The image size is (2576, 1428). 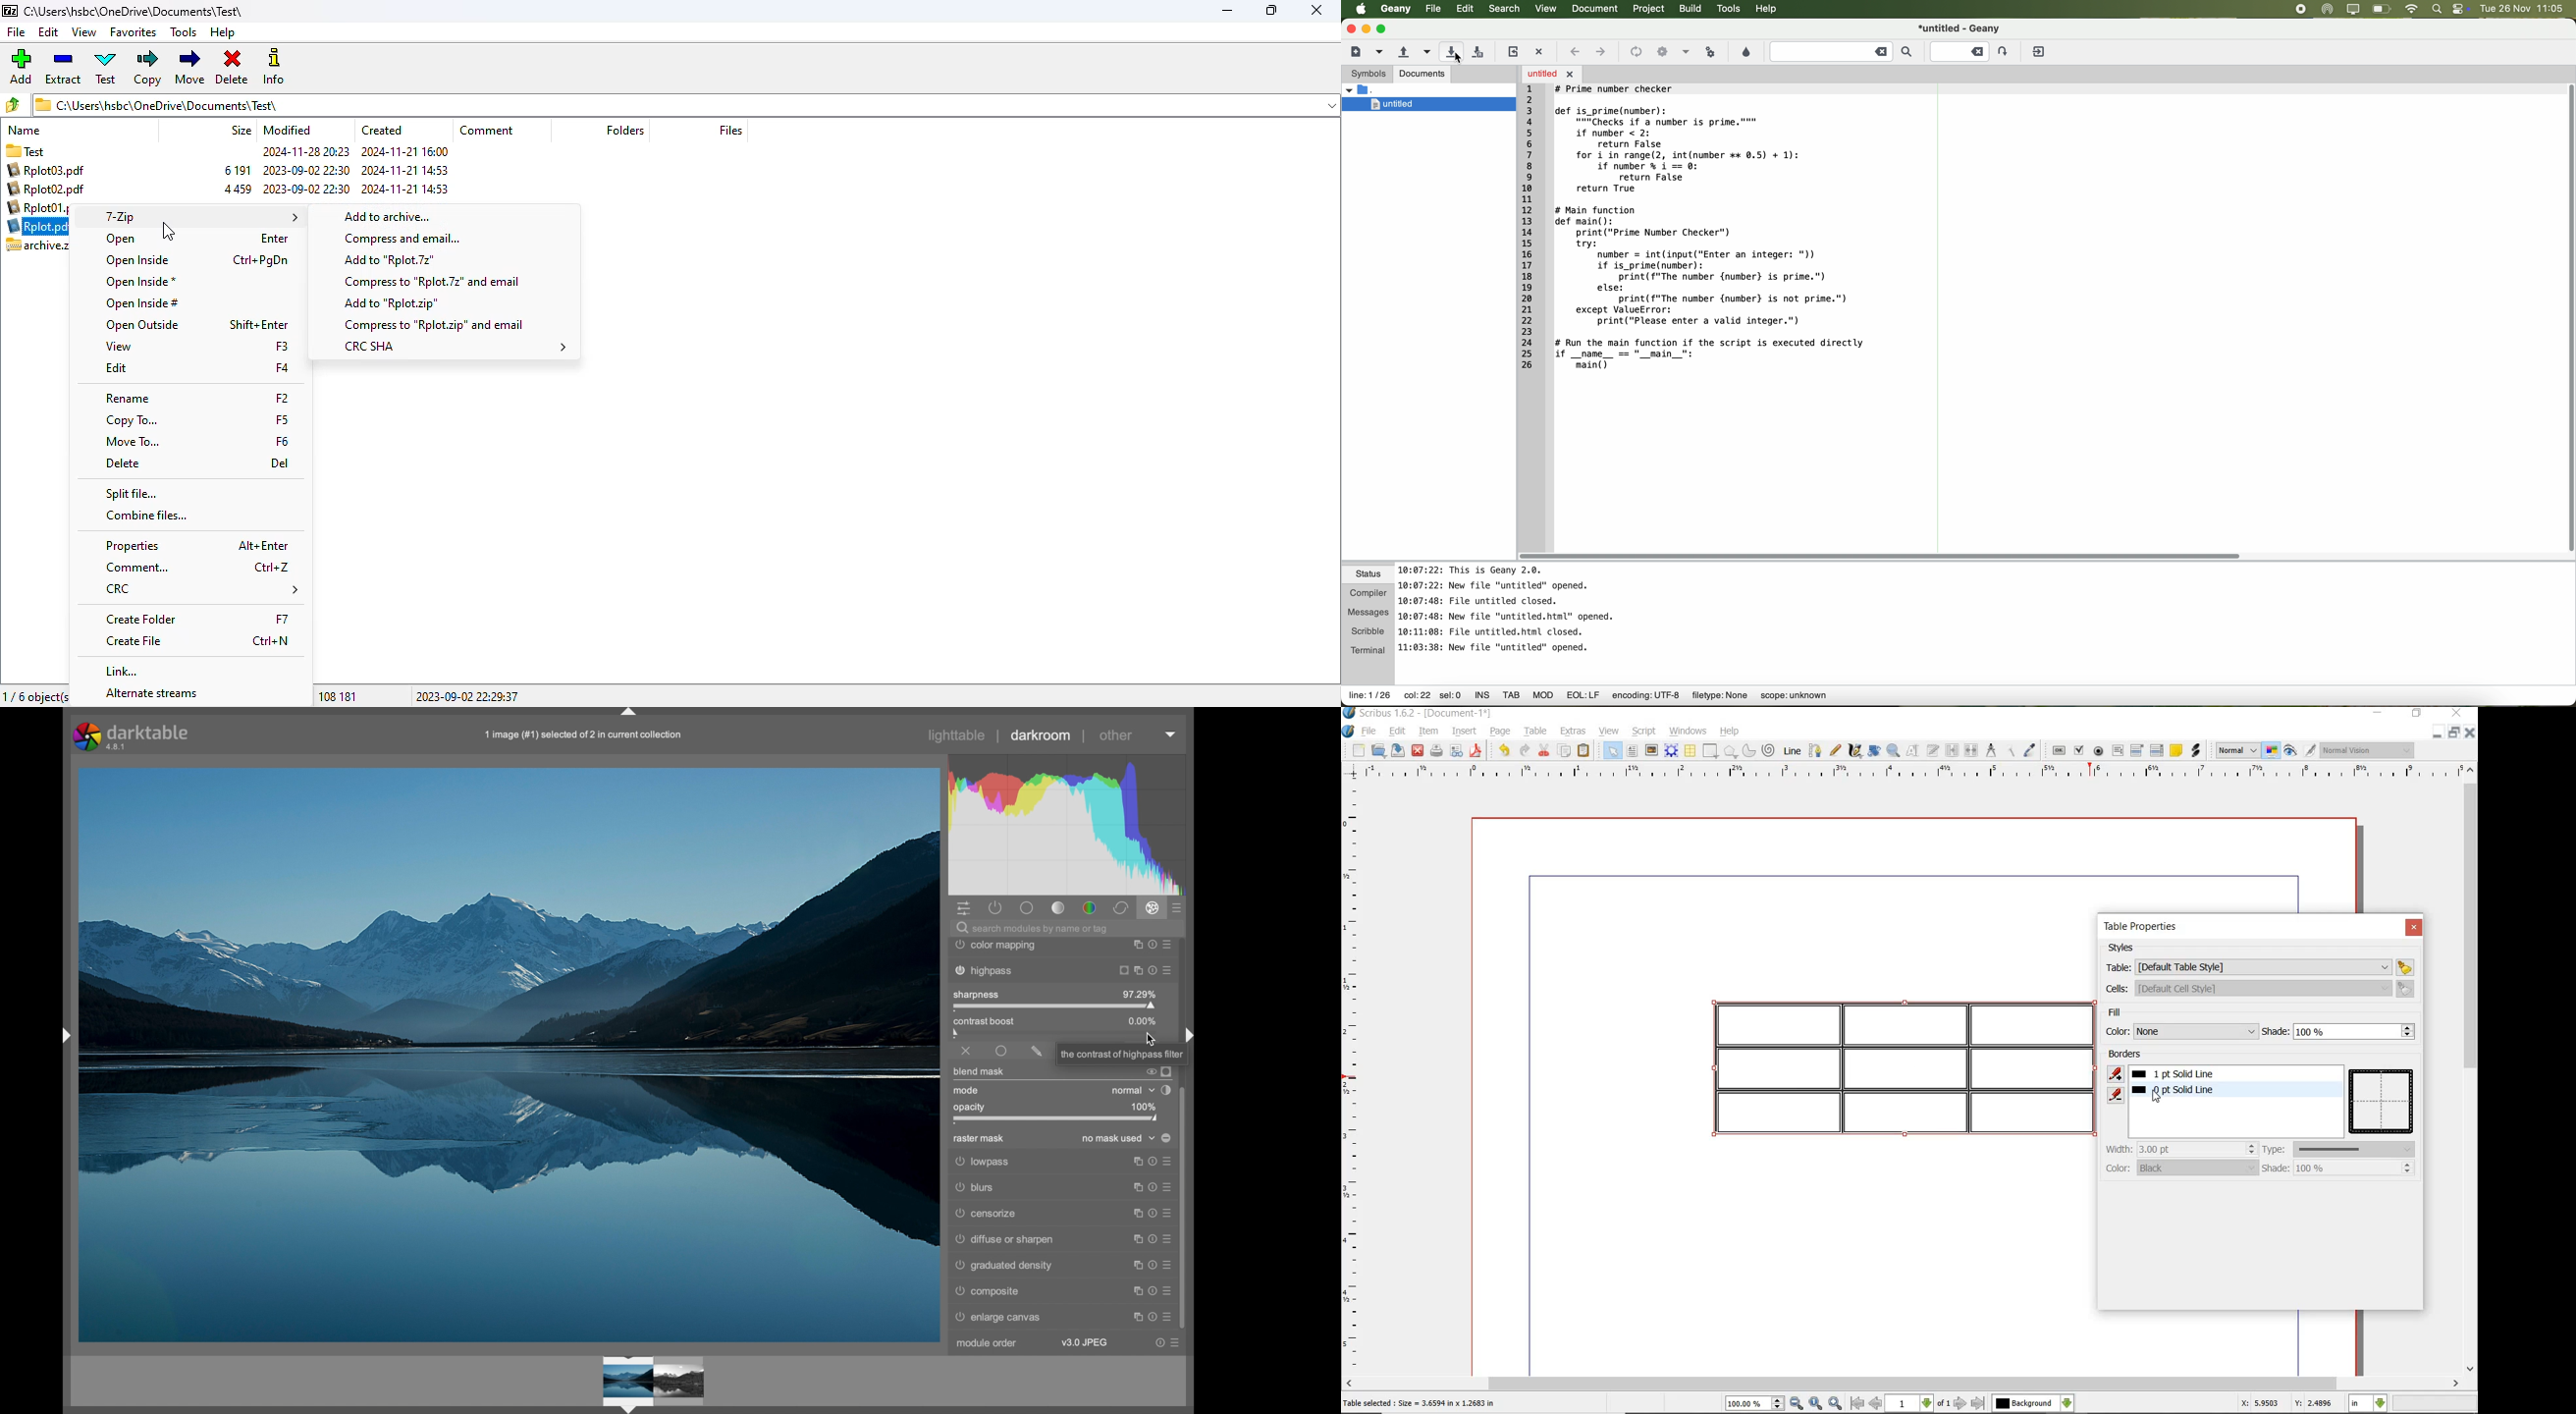 What do you see at coordinates (1836, 752) in the screenshot?
I see `freehand line` at bounding box center [1836, 752].